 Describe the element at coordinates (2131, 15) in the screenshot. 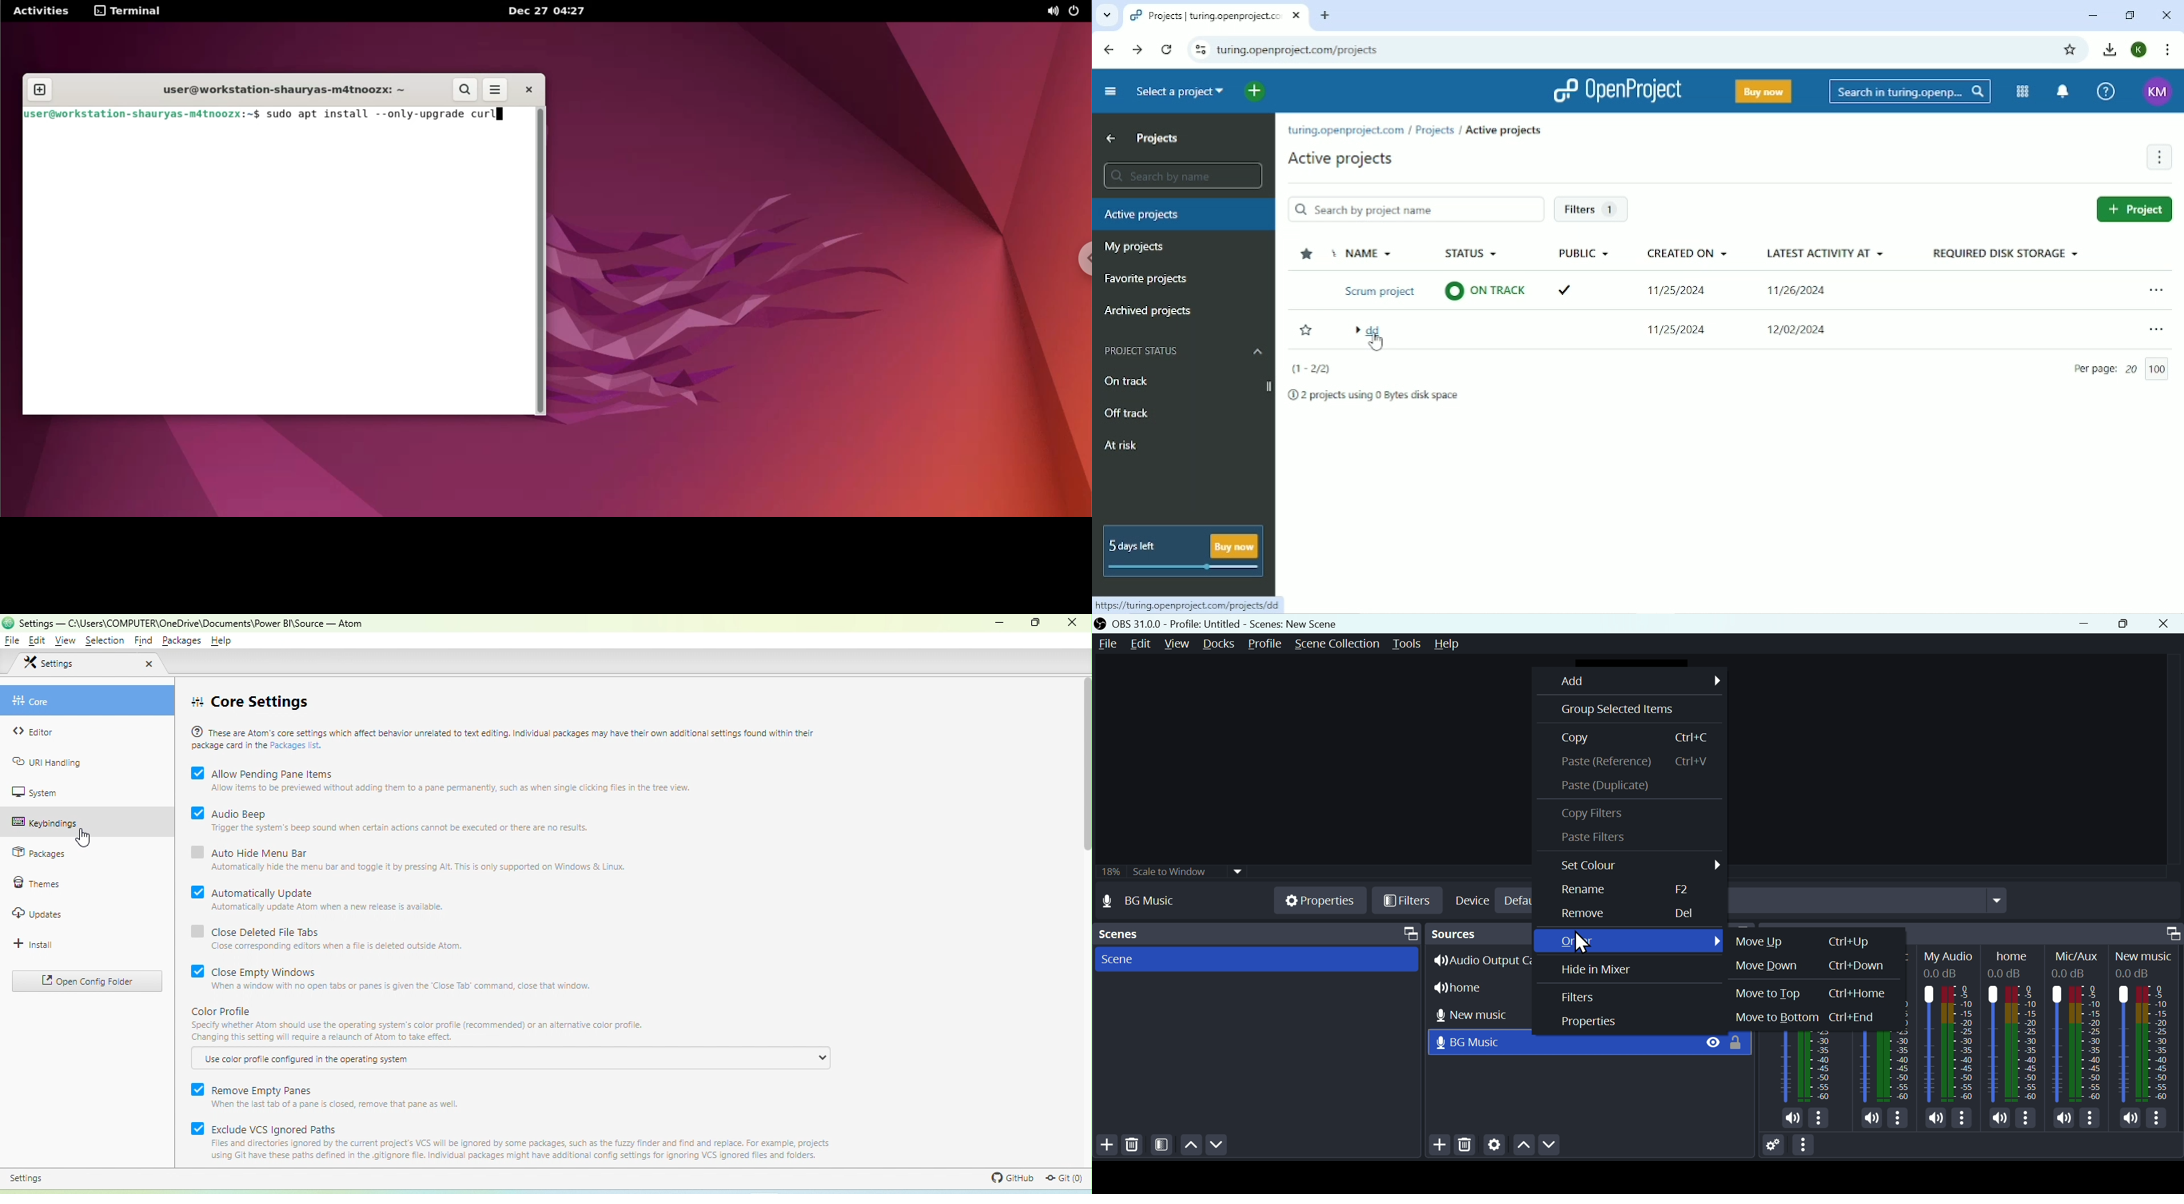

I see `Restore down` at that location.